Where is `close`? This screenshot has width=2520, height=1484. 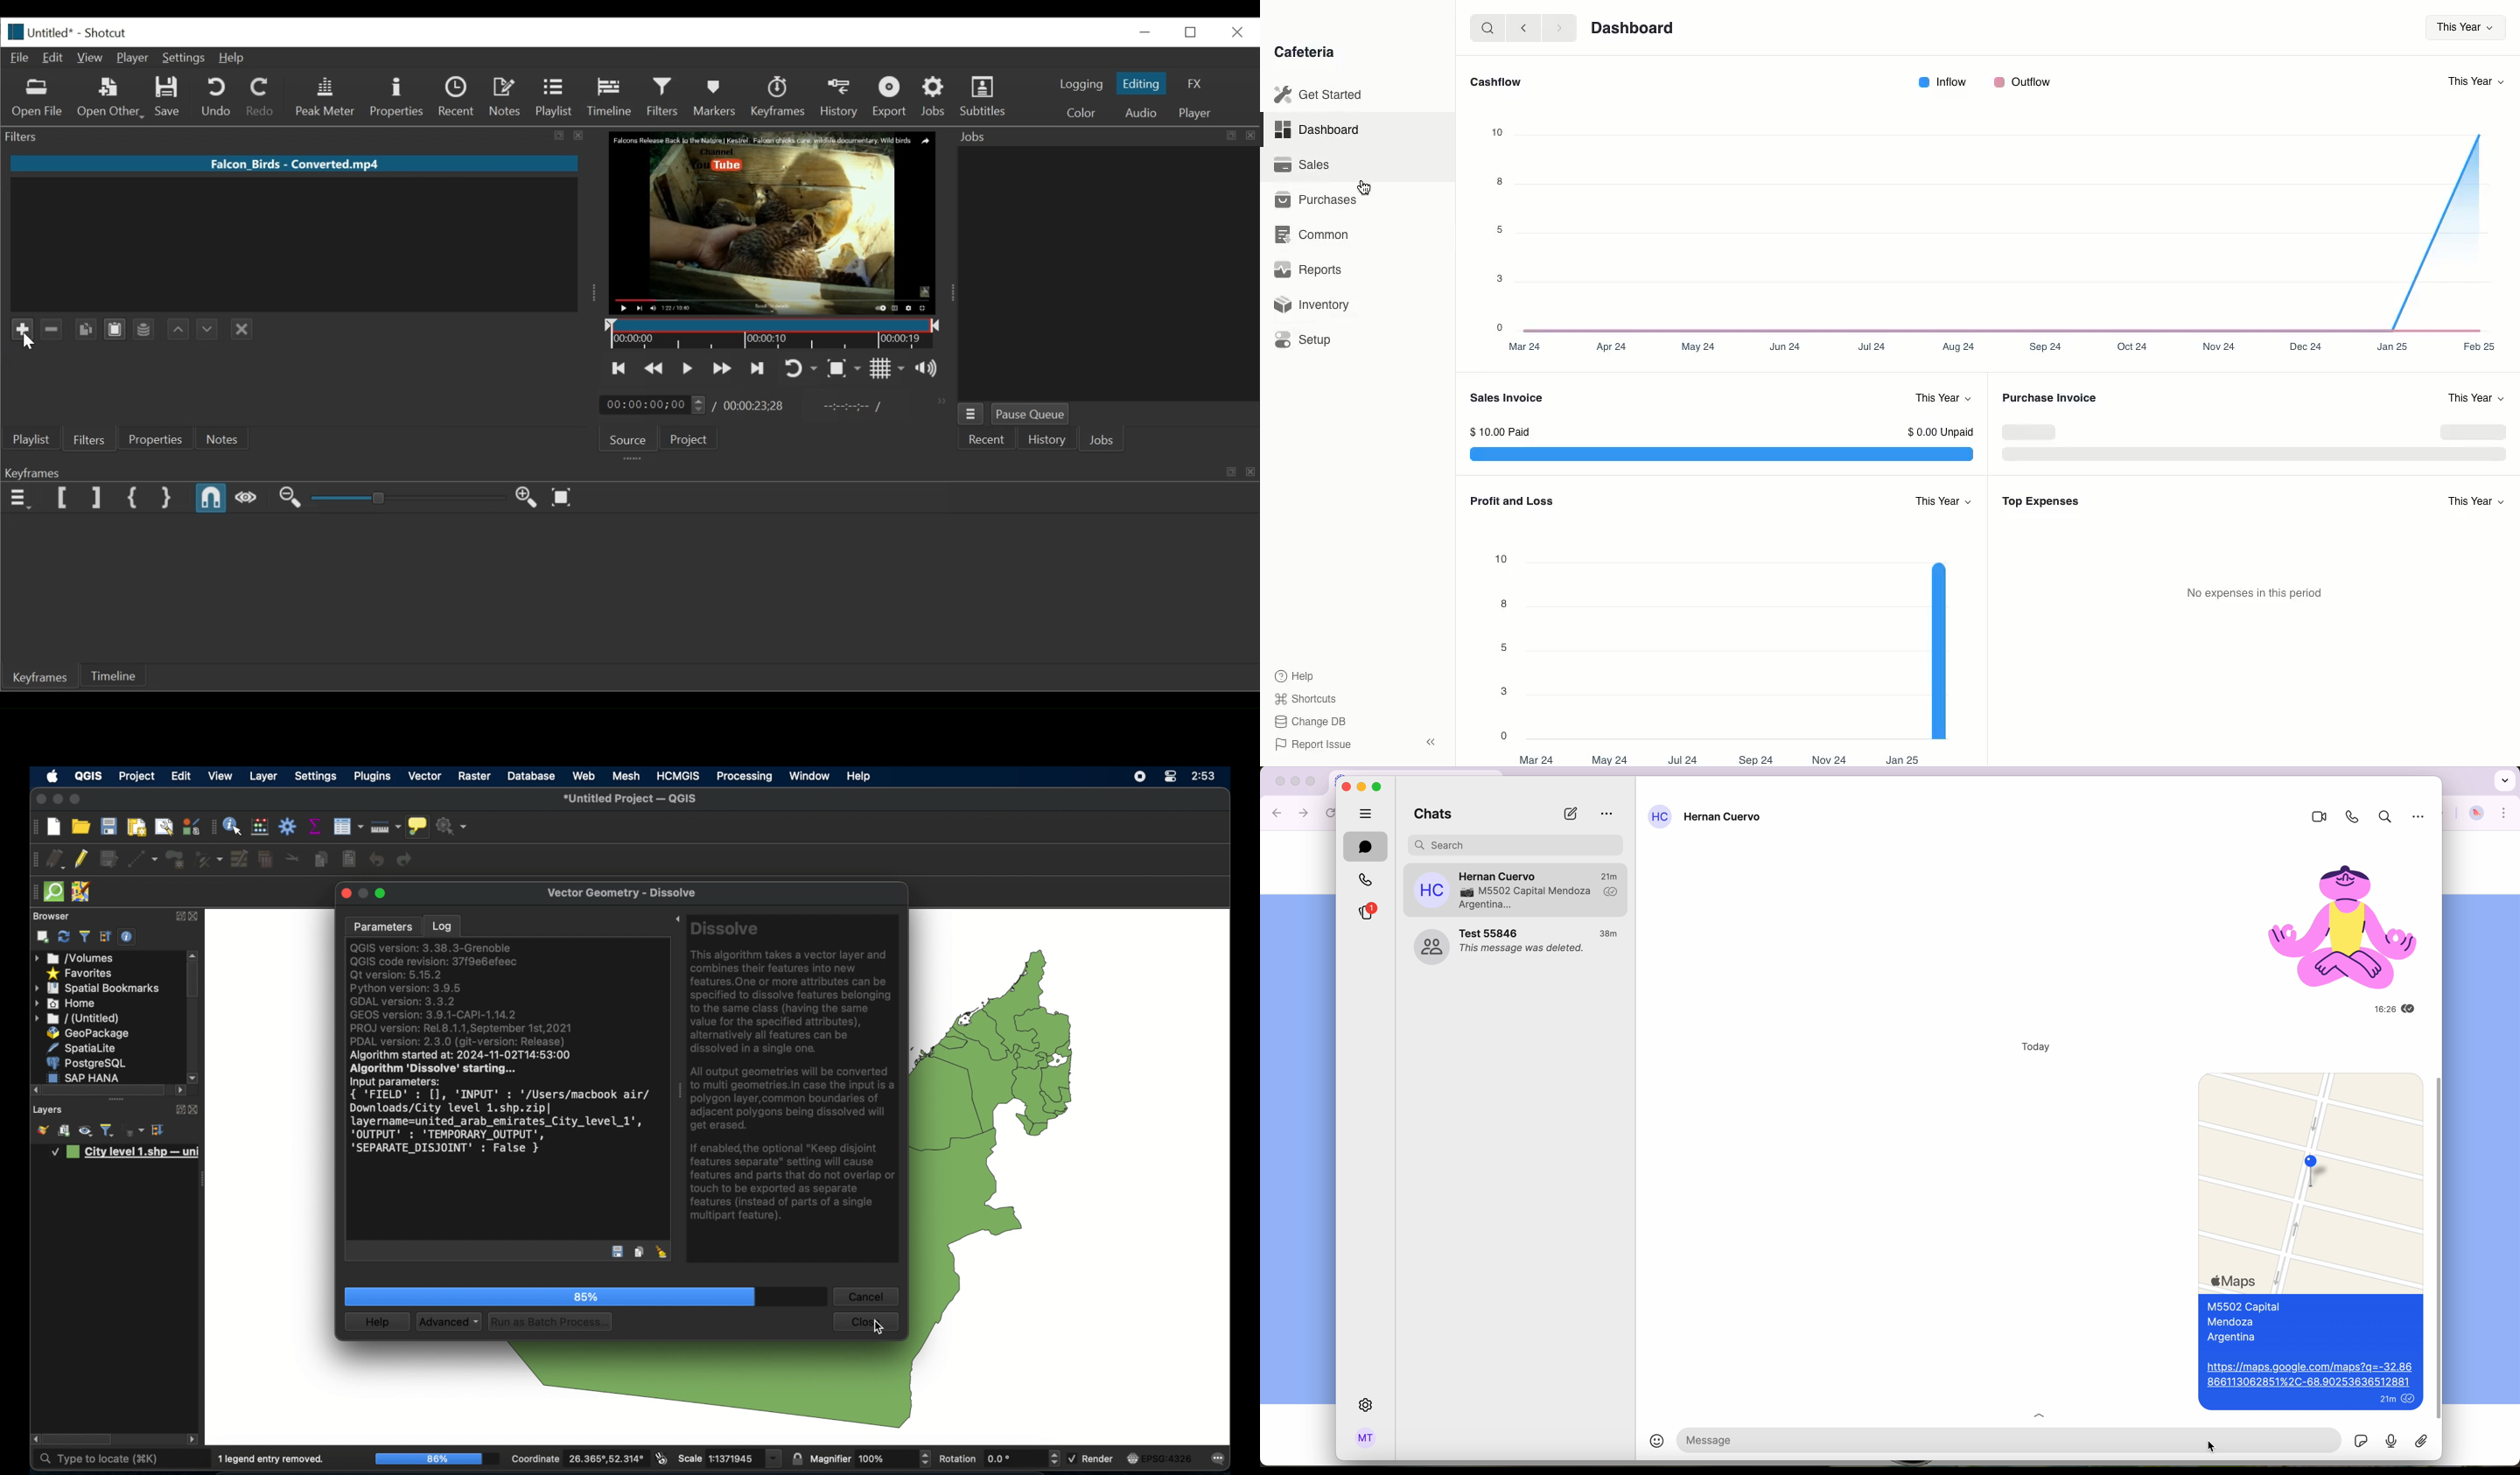
close is located at coordinates (345, 894).